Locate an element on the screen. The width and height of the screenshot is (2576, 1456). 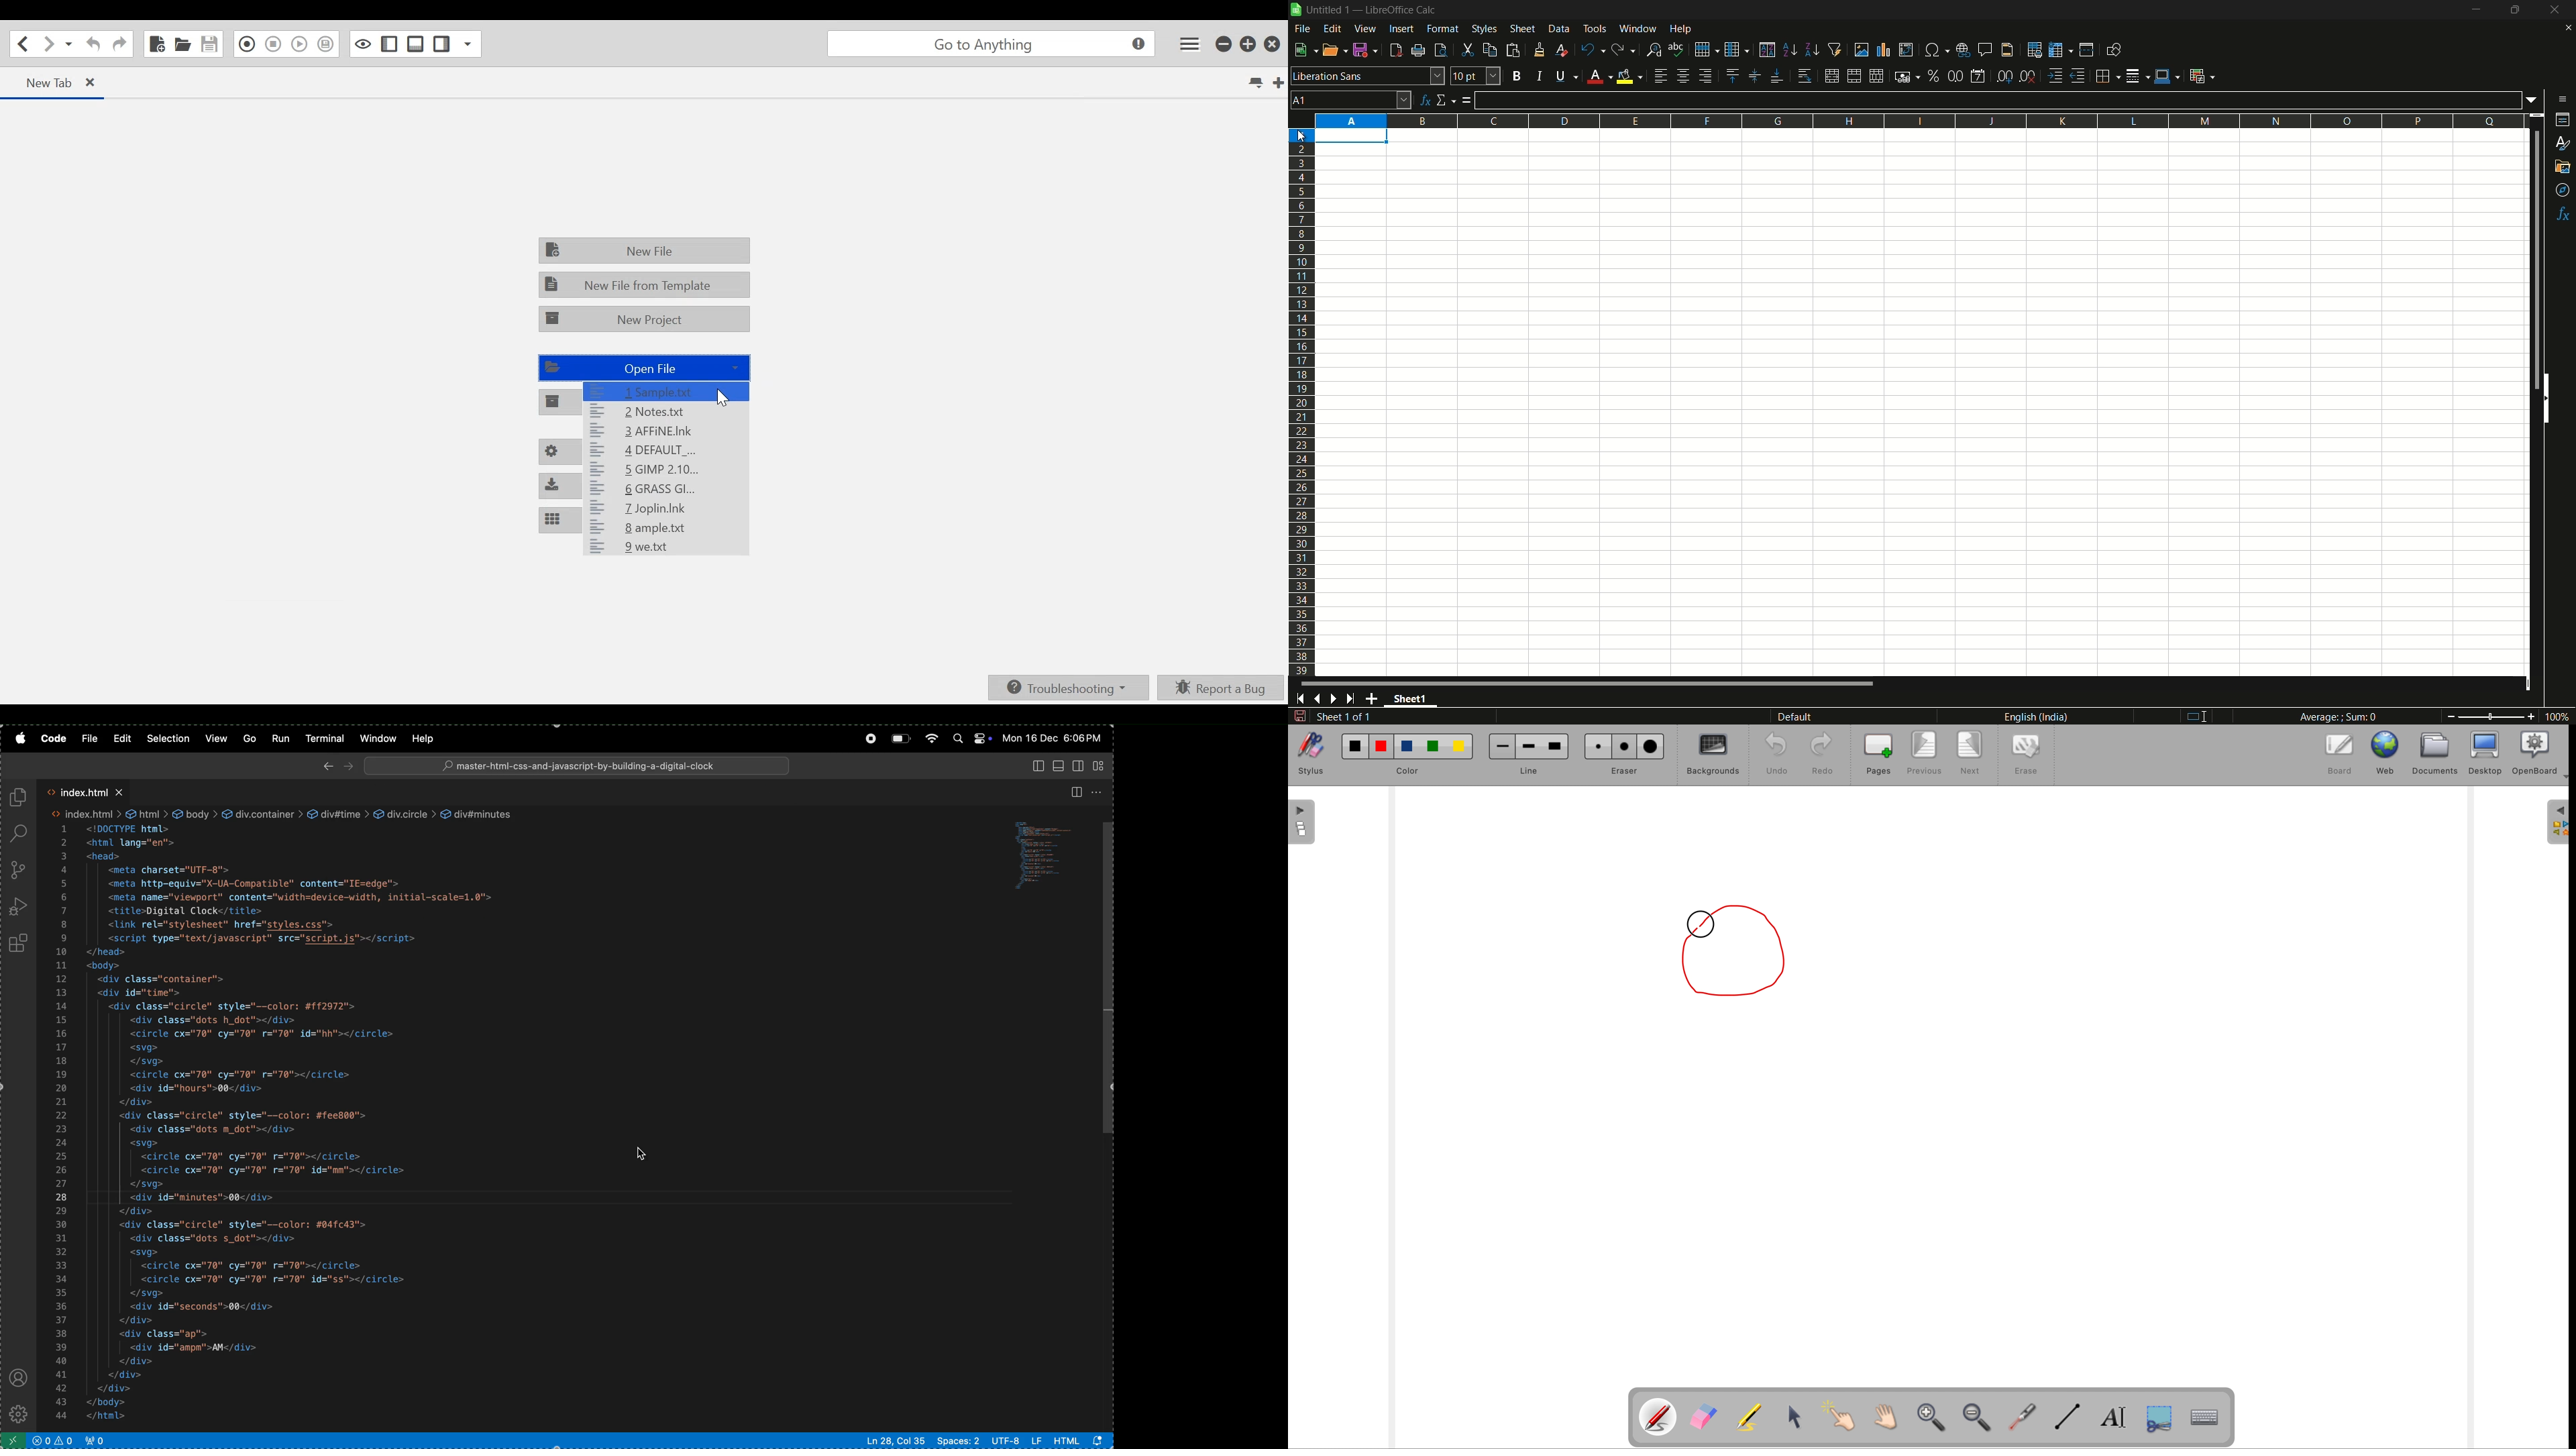
page is located at coordinates (1301, 822).